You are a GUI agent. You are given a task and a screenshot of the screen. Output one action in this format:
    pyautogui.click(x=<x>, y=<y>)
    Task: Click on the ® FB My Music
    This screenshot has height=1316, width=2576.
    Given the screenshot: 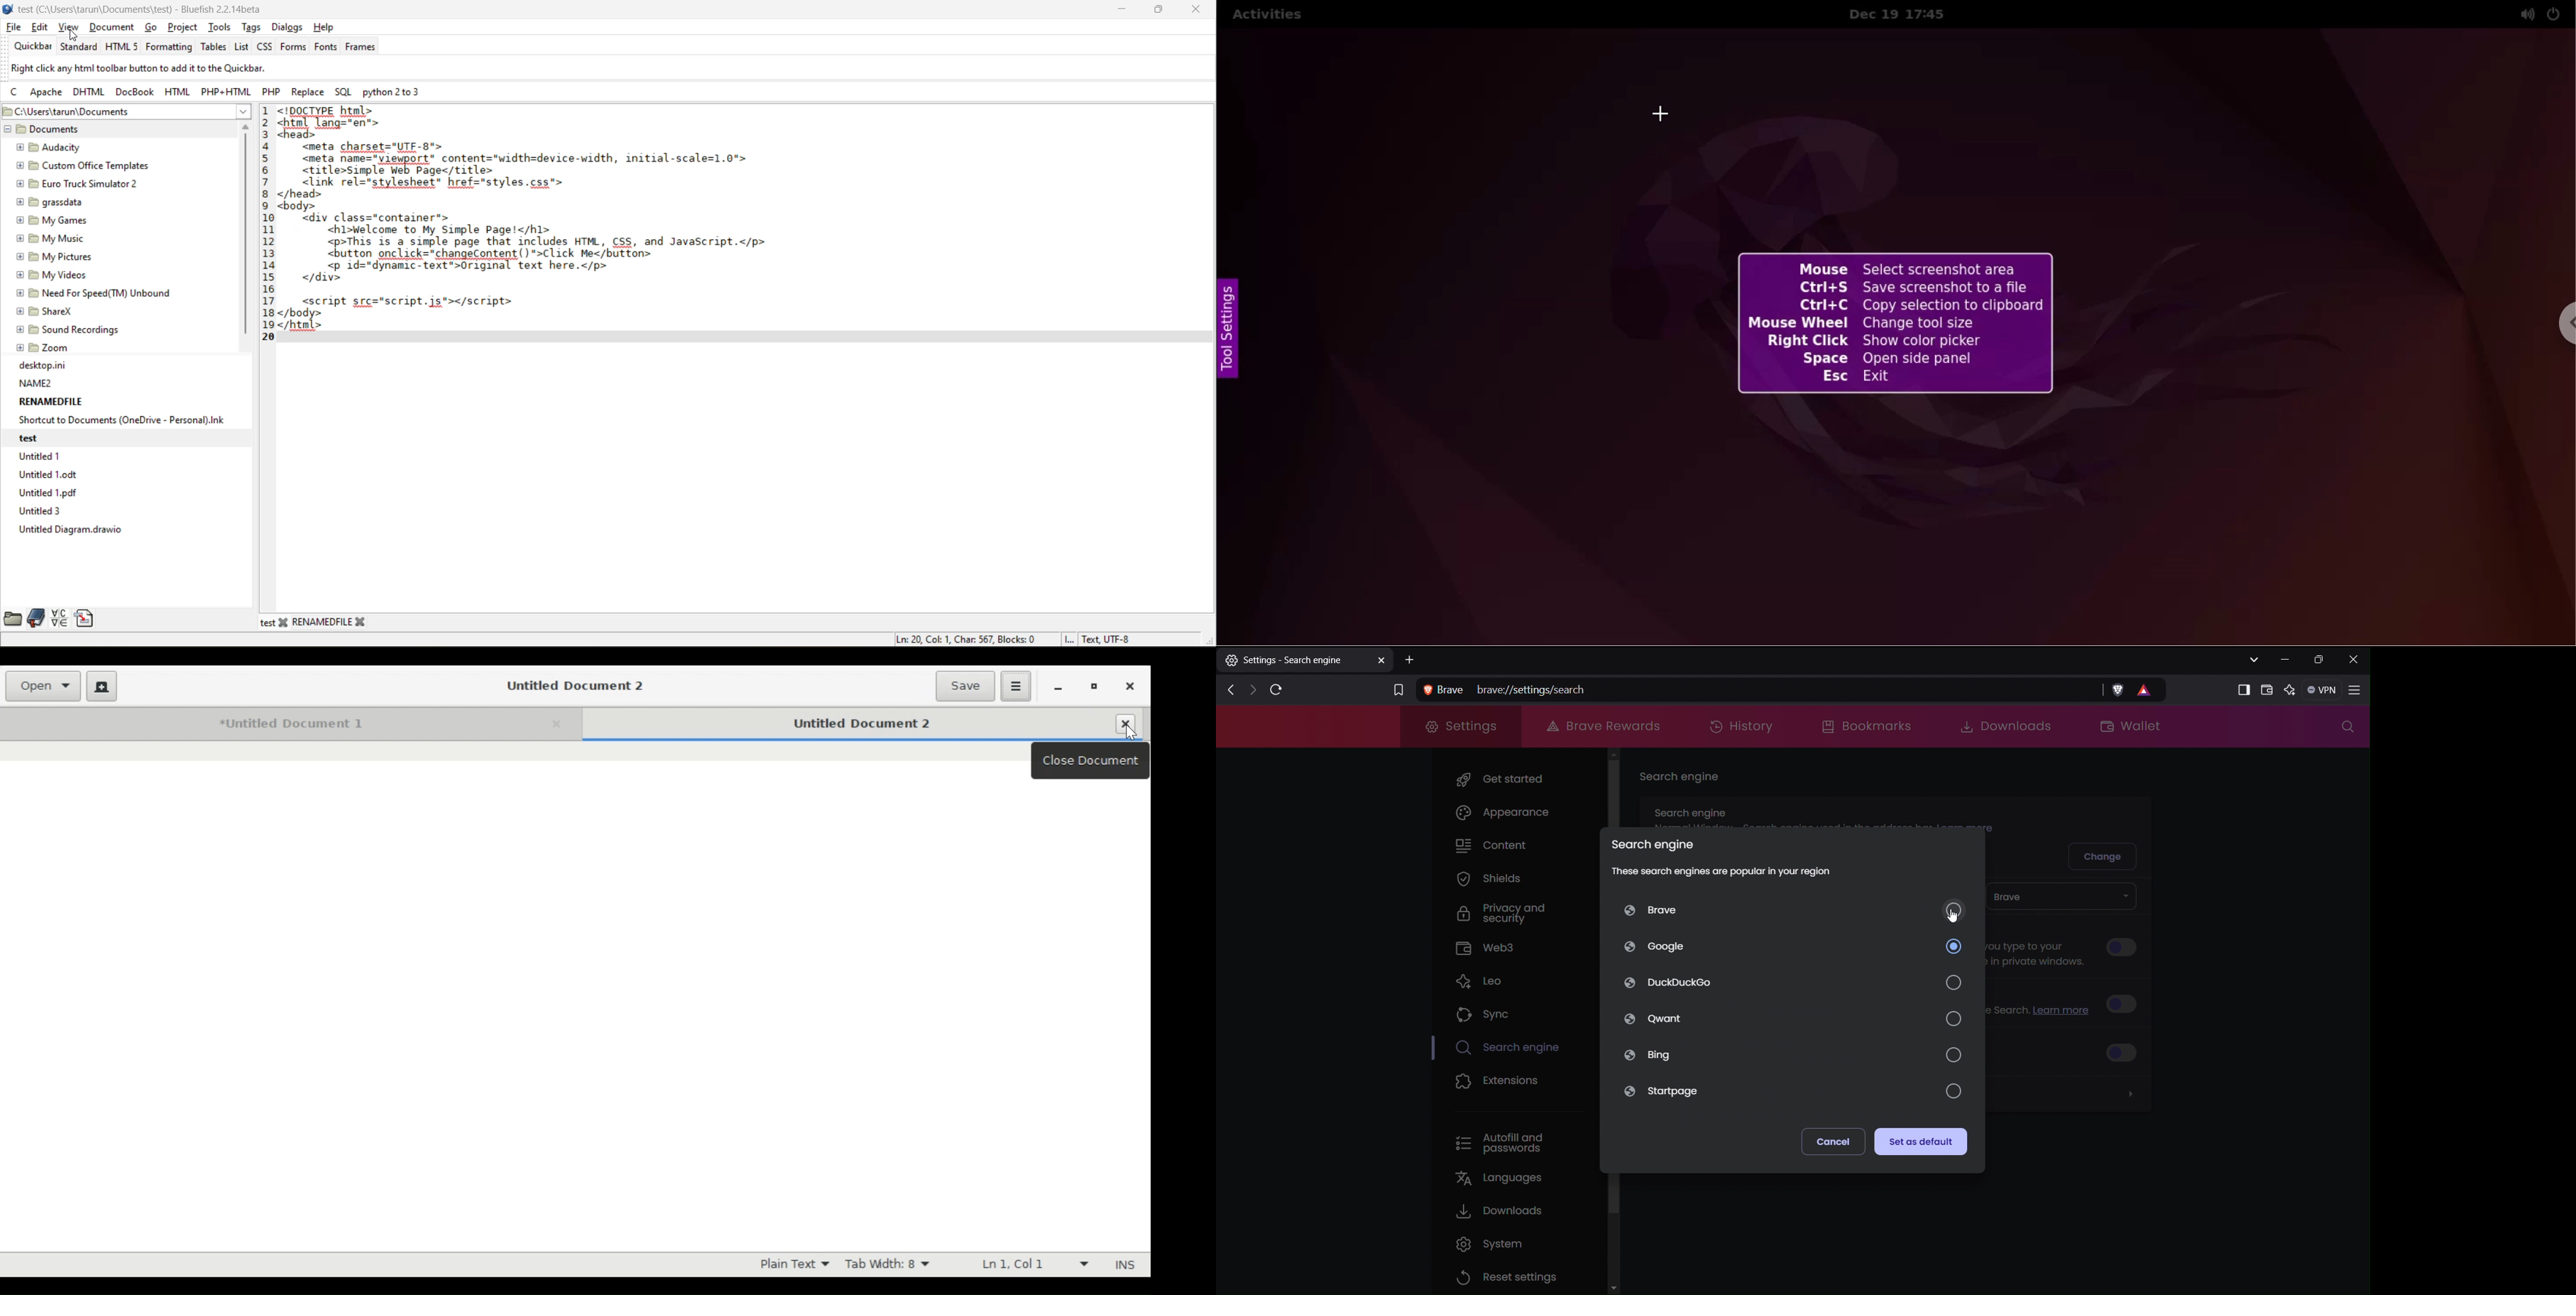 What is the action you would take?
    pyautogui.click(x=50, y=239)
    